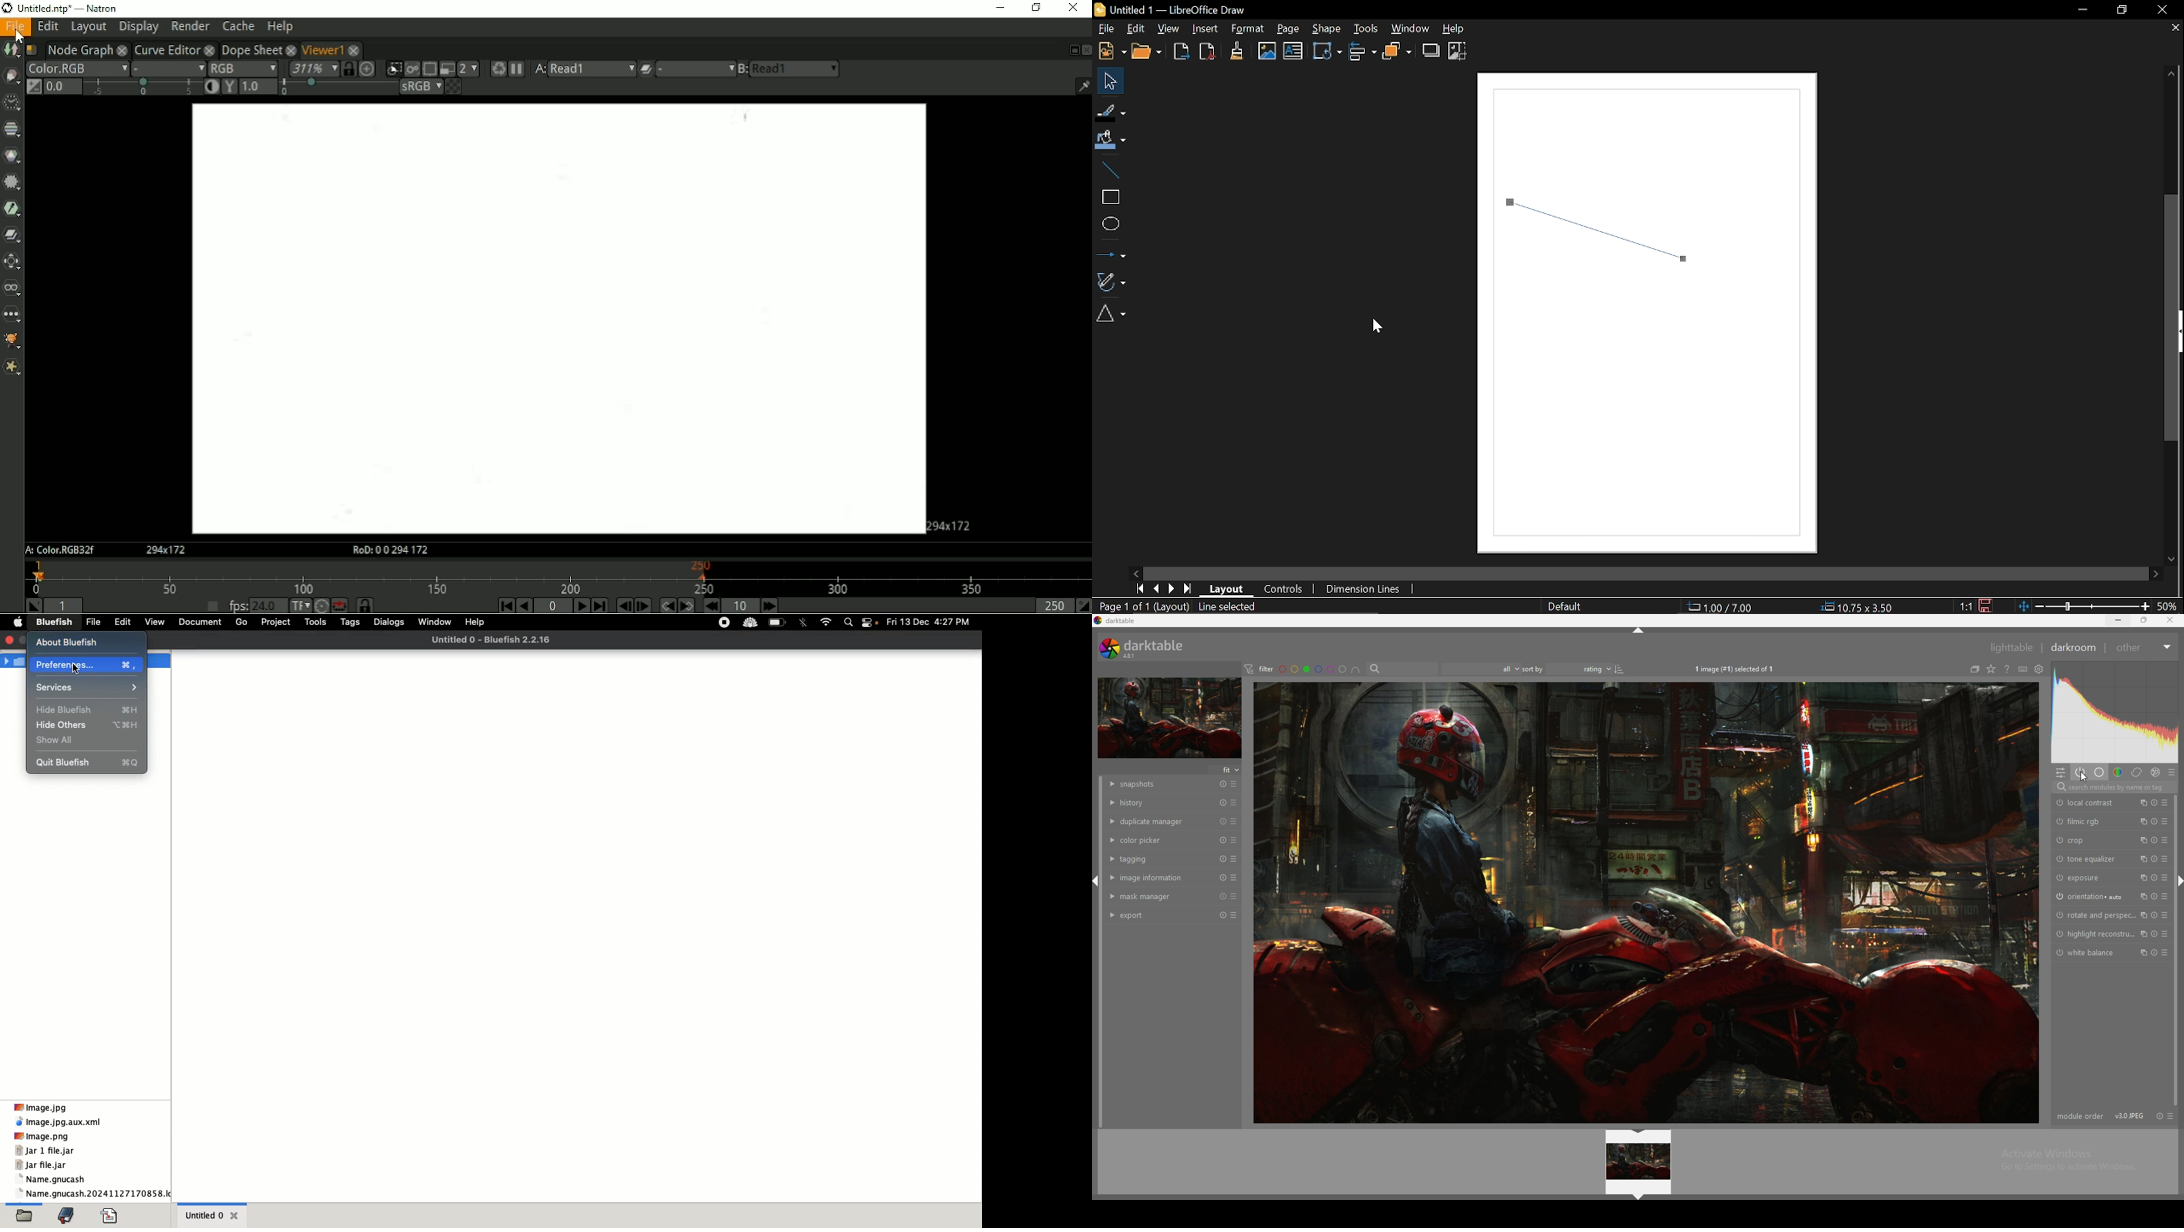 The width and height of the screenshot is (2184, 1232). Describe the element at coordinates (2082, 10) in the screenshot. I see `Minimize` at that location.